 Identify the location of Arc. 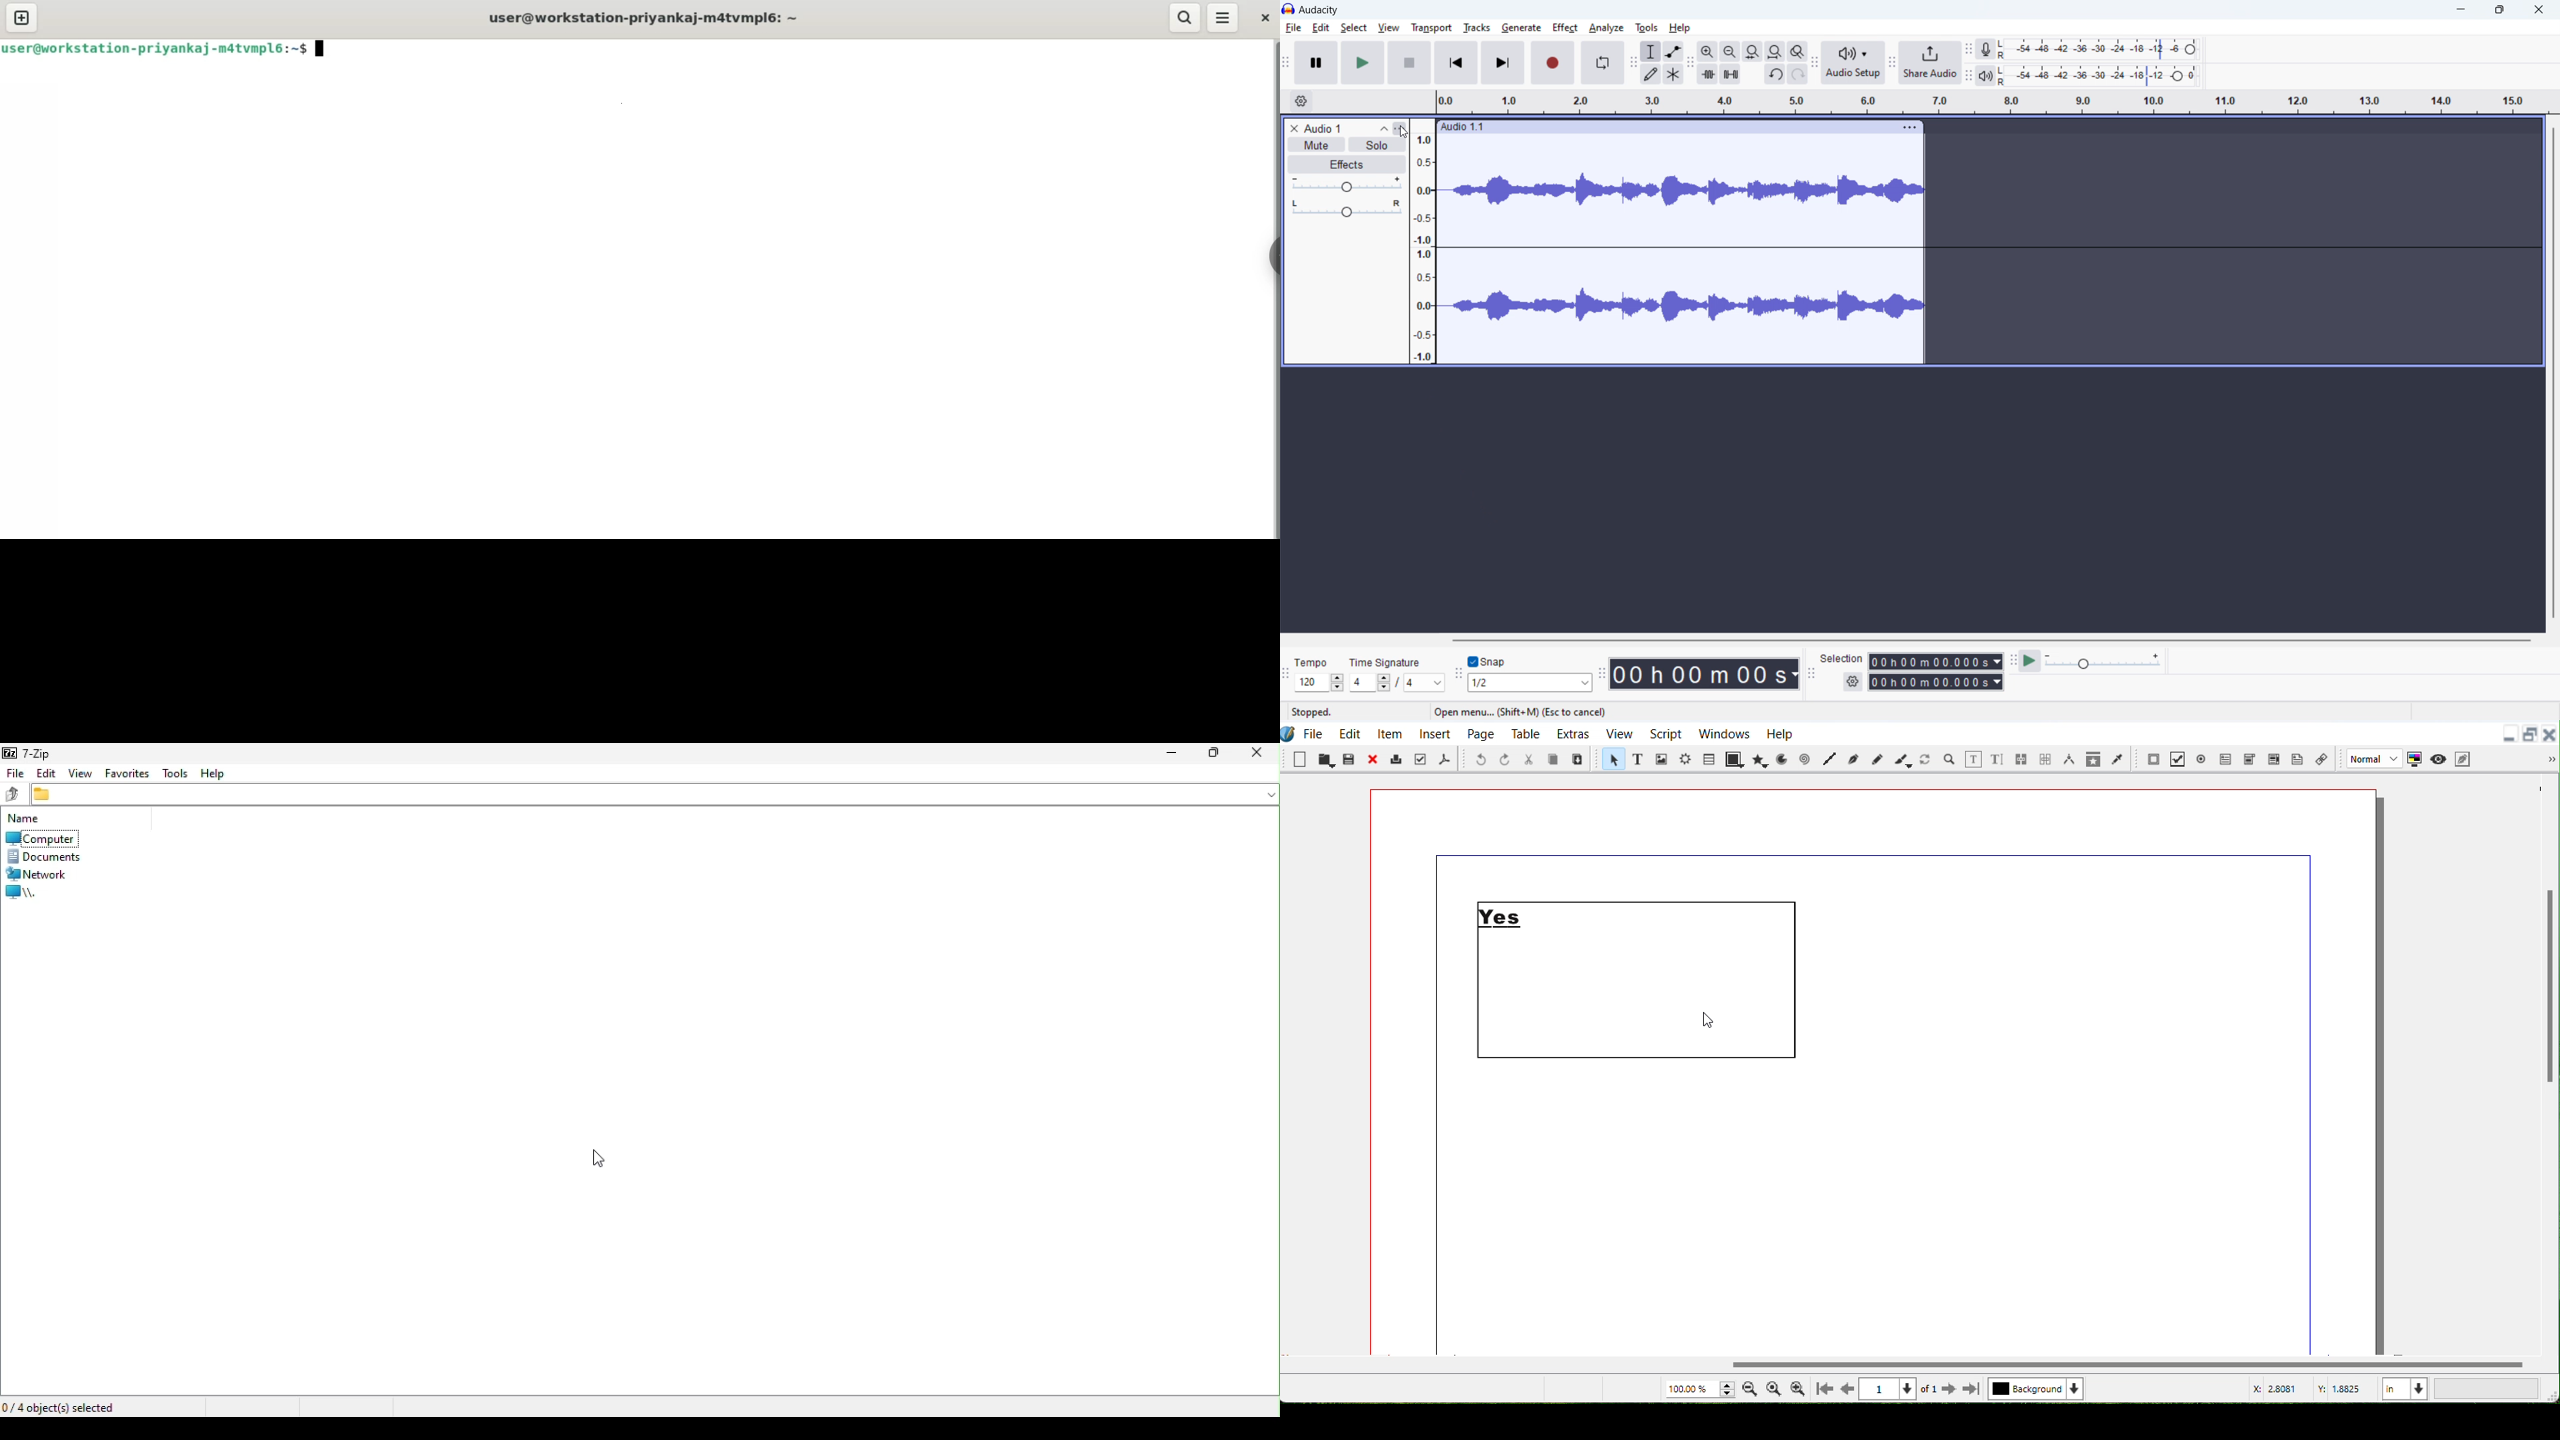
(1781, 758).